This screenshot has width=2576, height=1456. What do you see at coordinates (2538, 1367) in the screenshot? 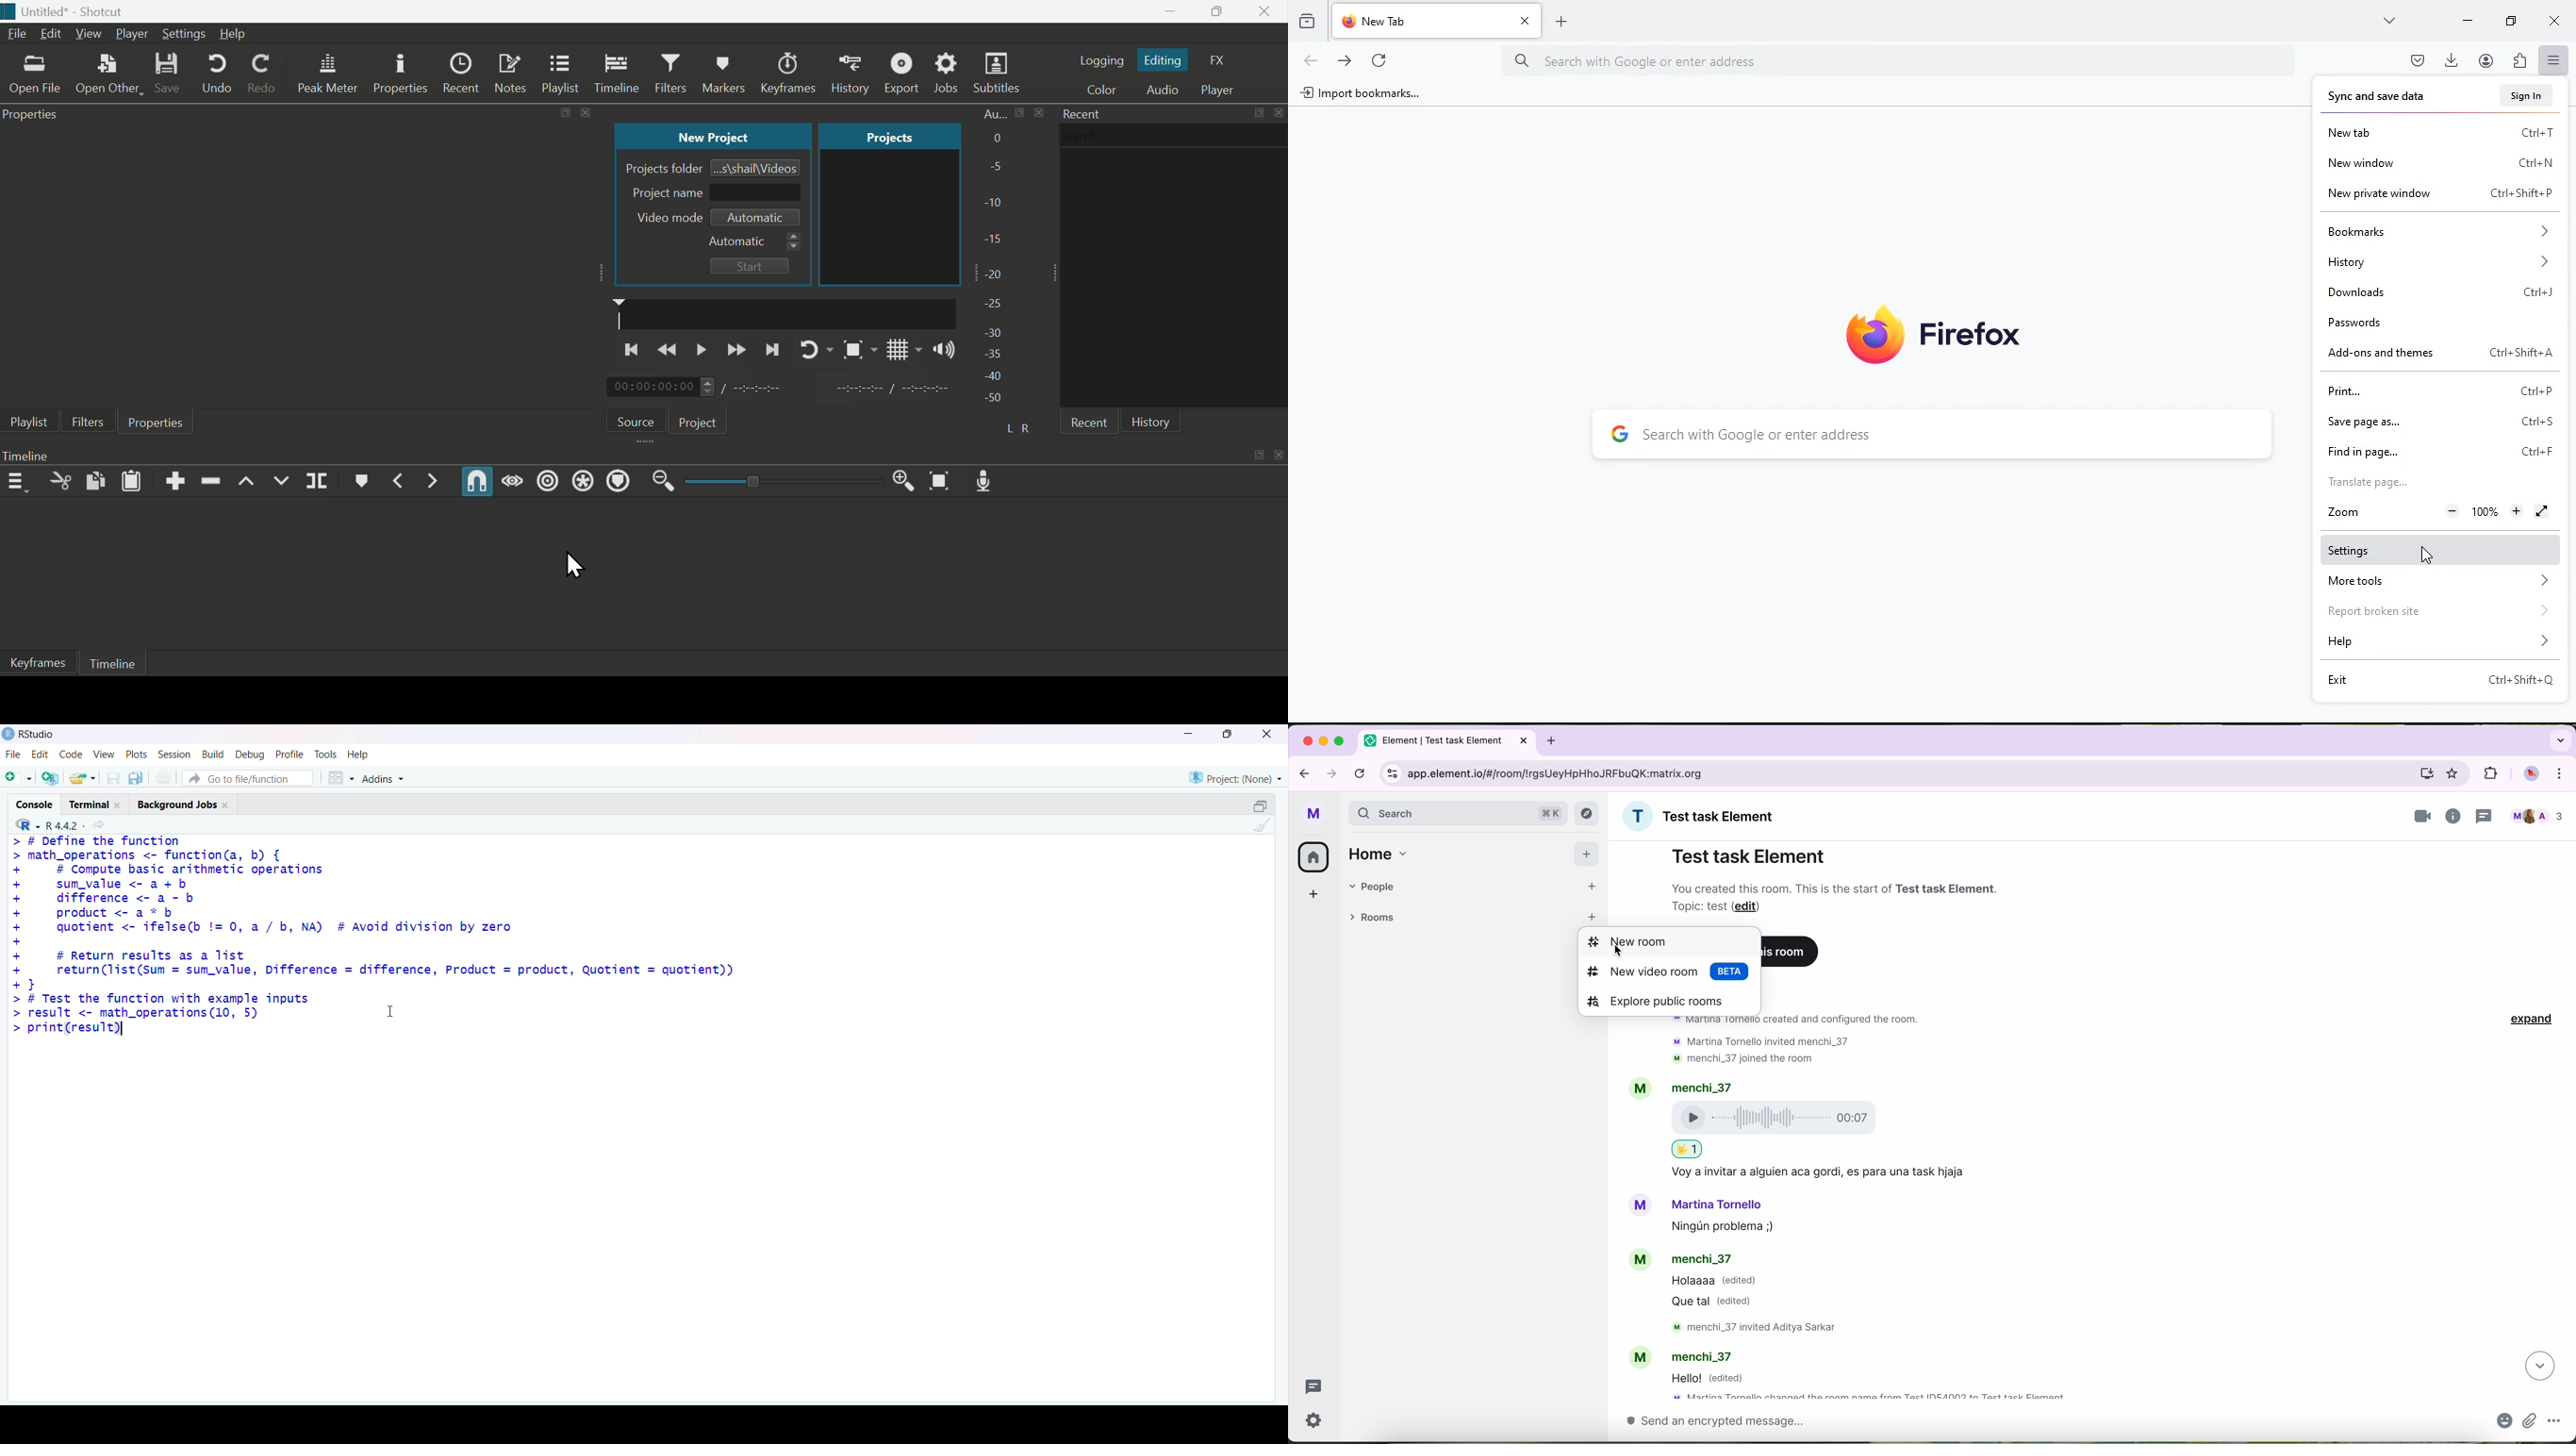
I see `navigate down` at bounding box center [2538, 1367].